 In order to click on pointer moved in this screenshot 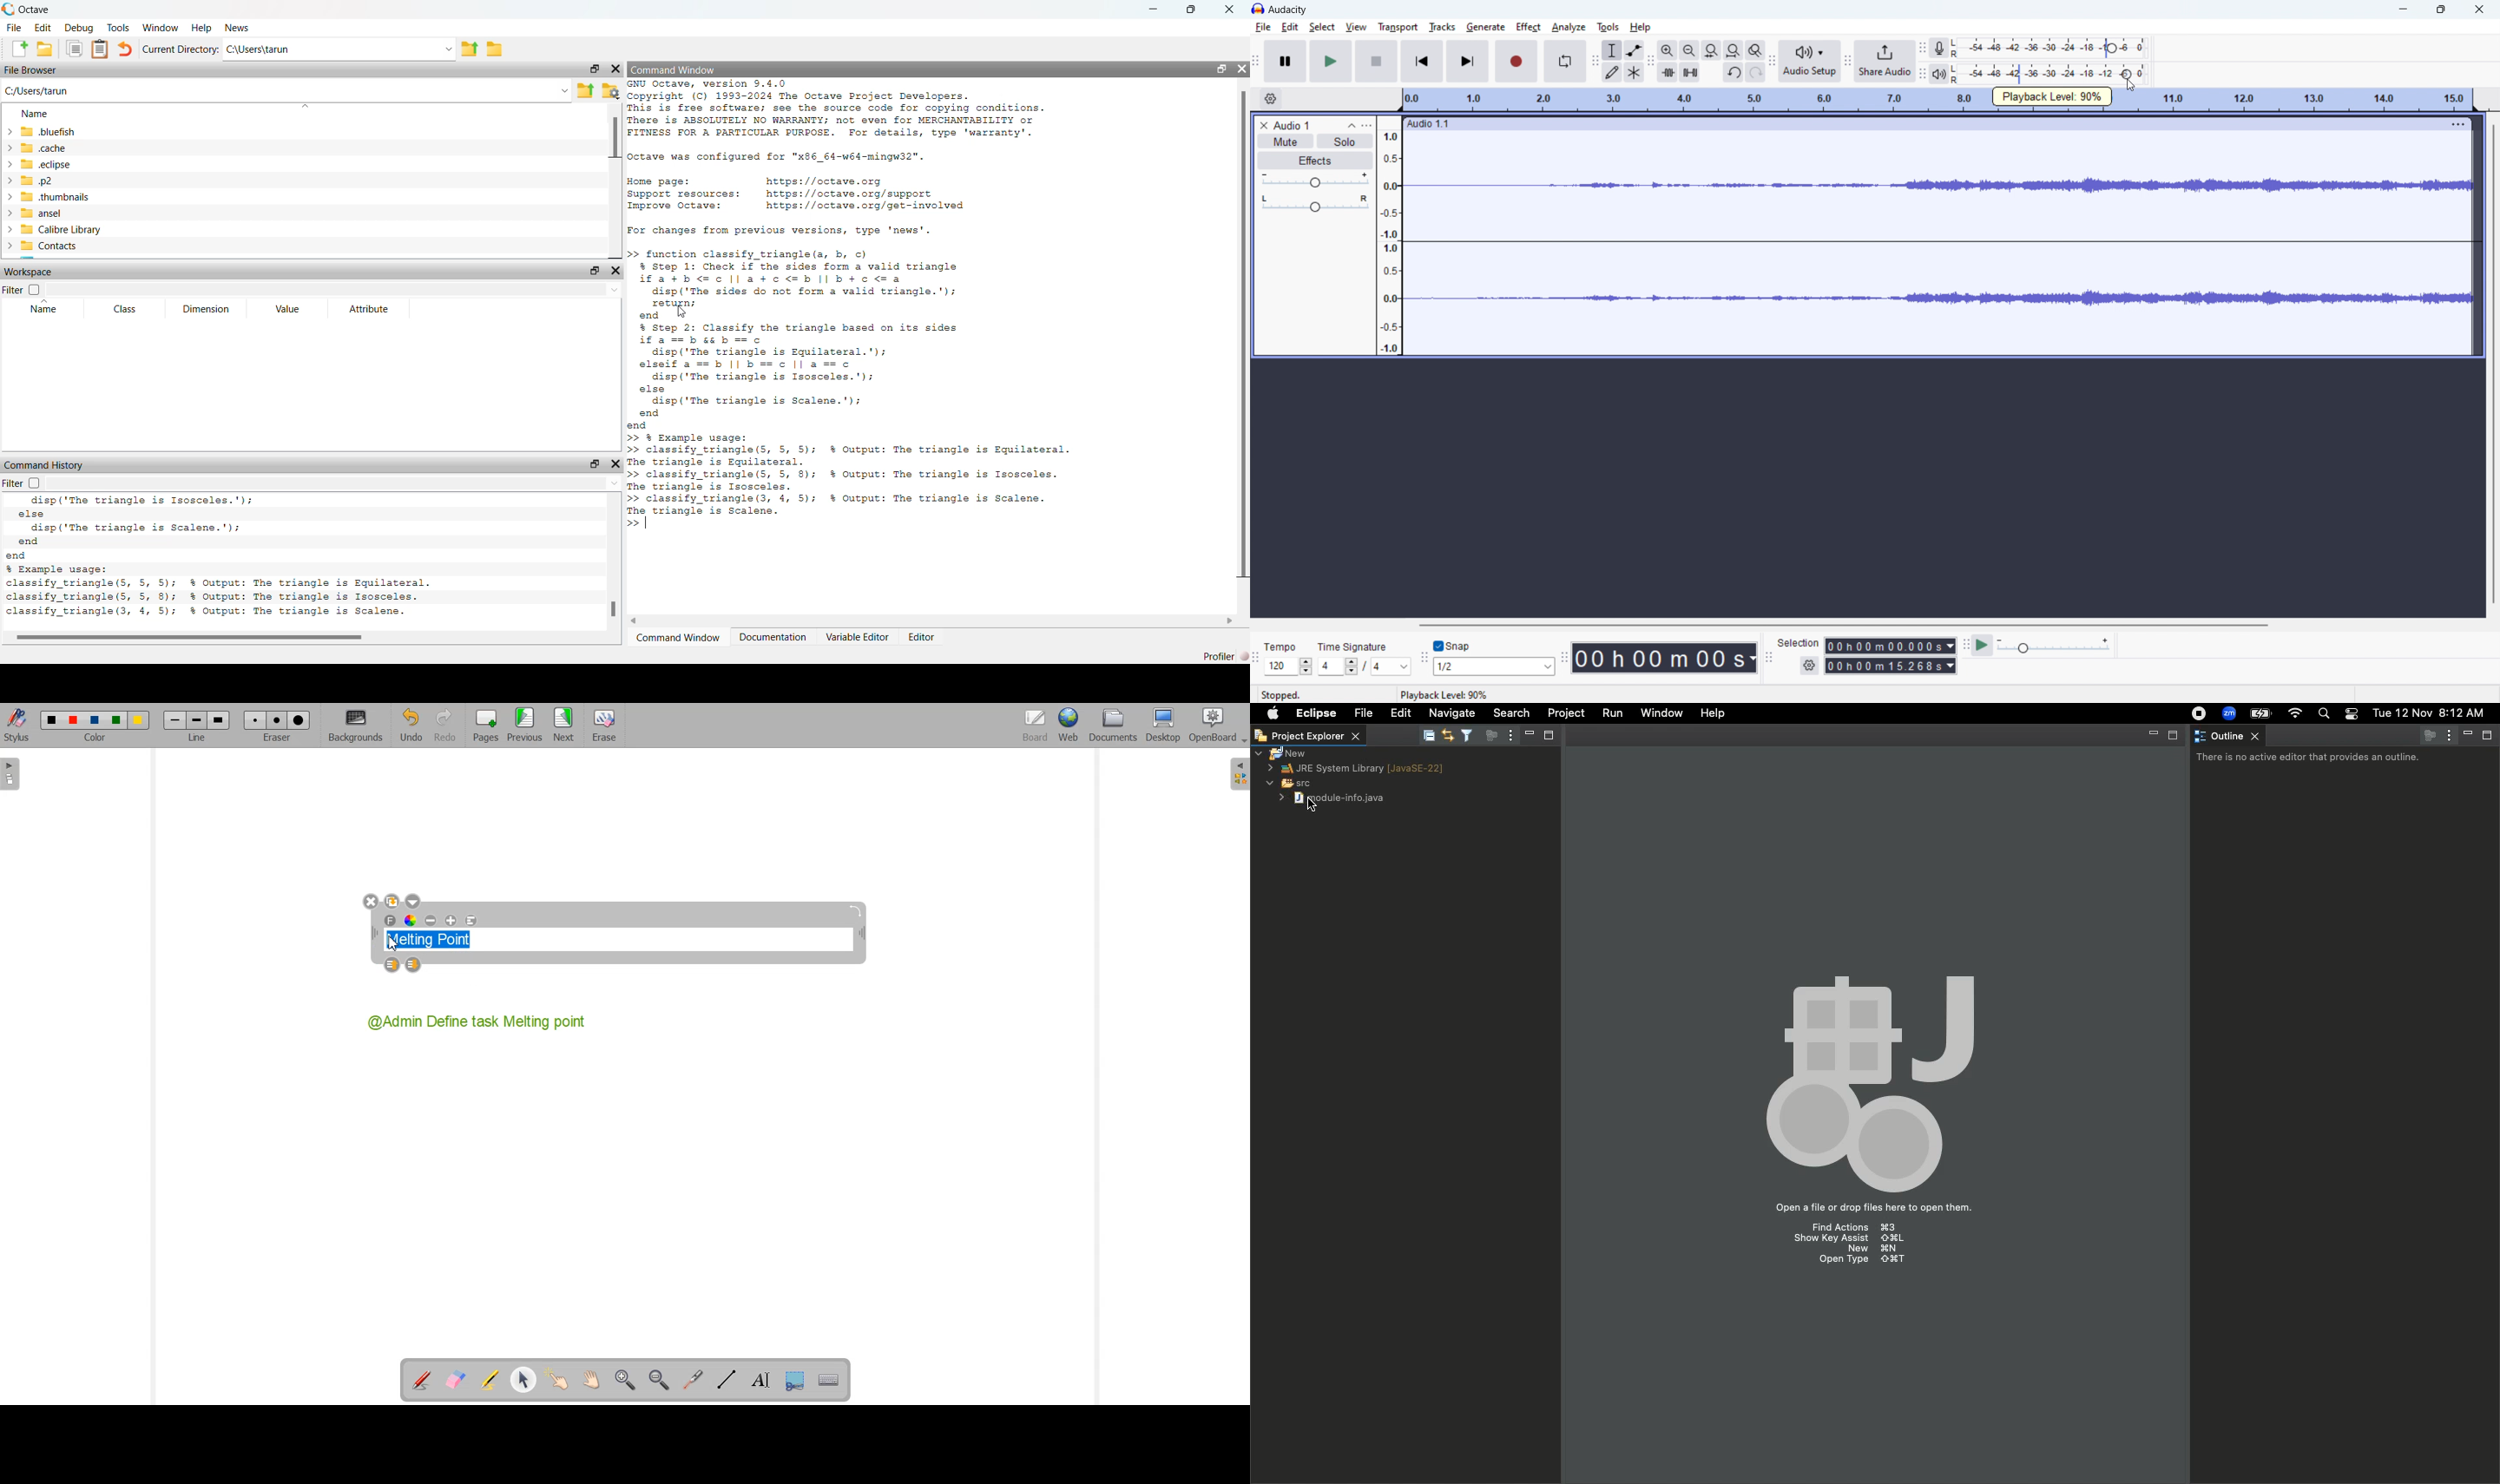, I will do `click(2128, 74)`.